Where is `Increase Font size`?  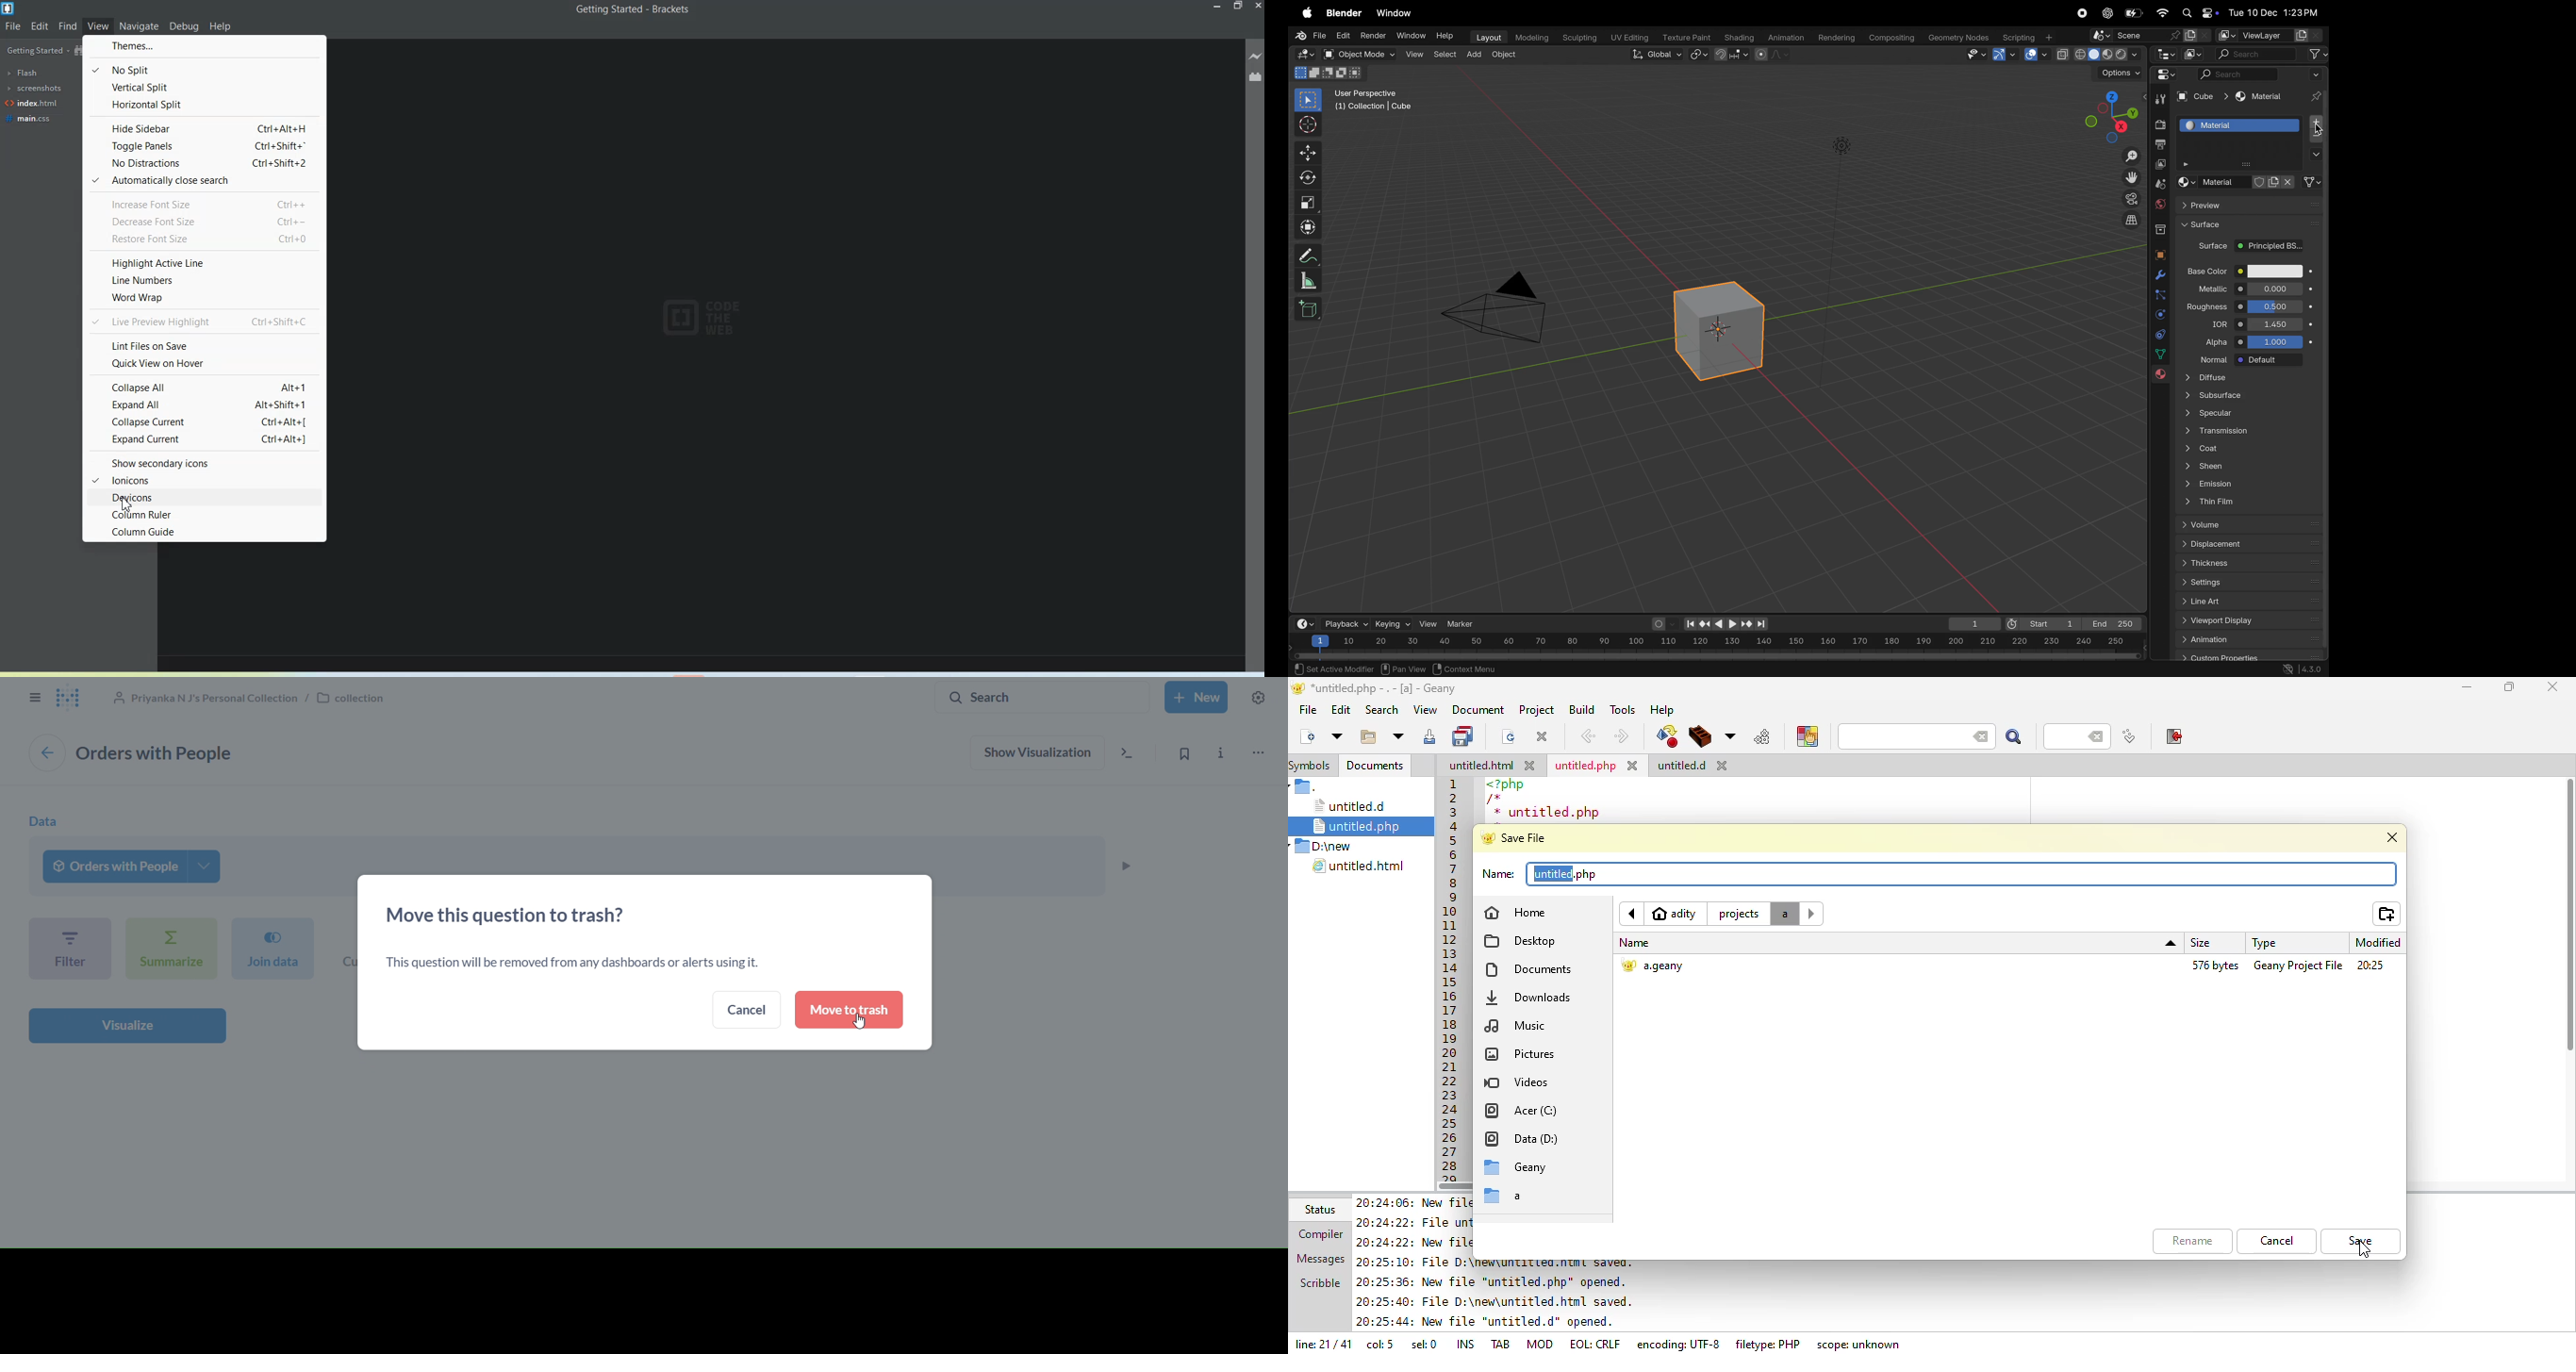 Increase Font size is located at coordinates (204, 202).